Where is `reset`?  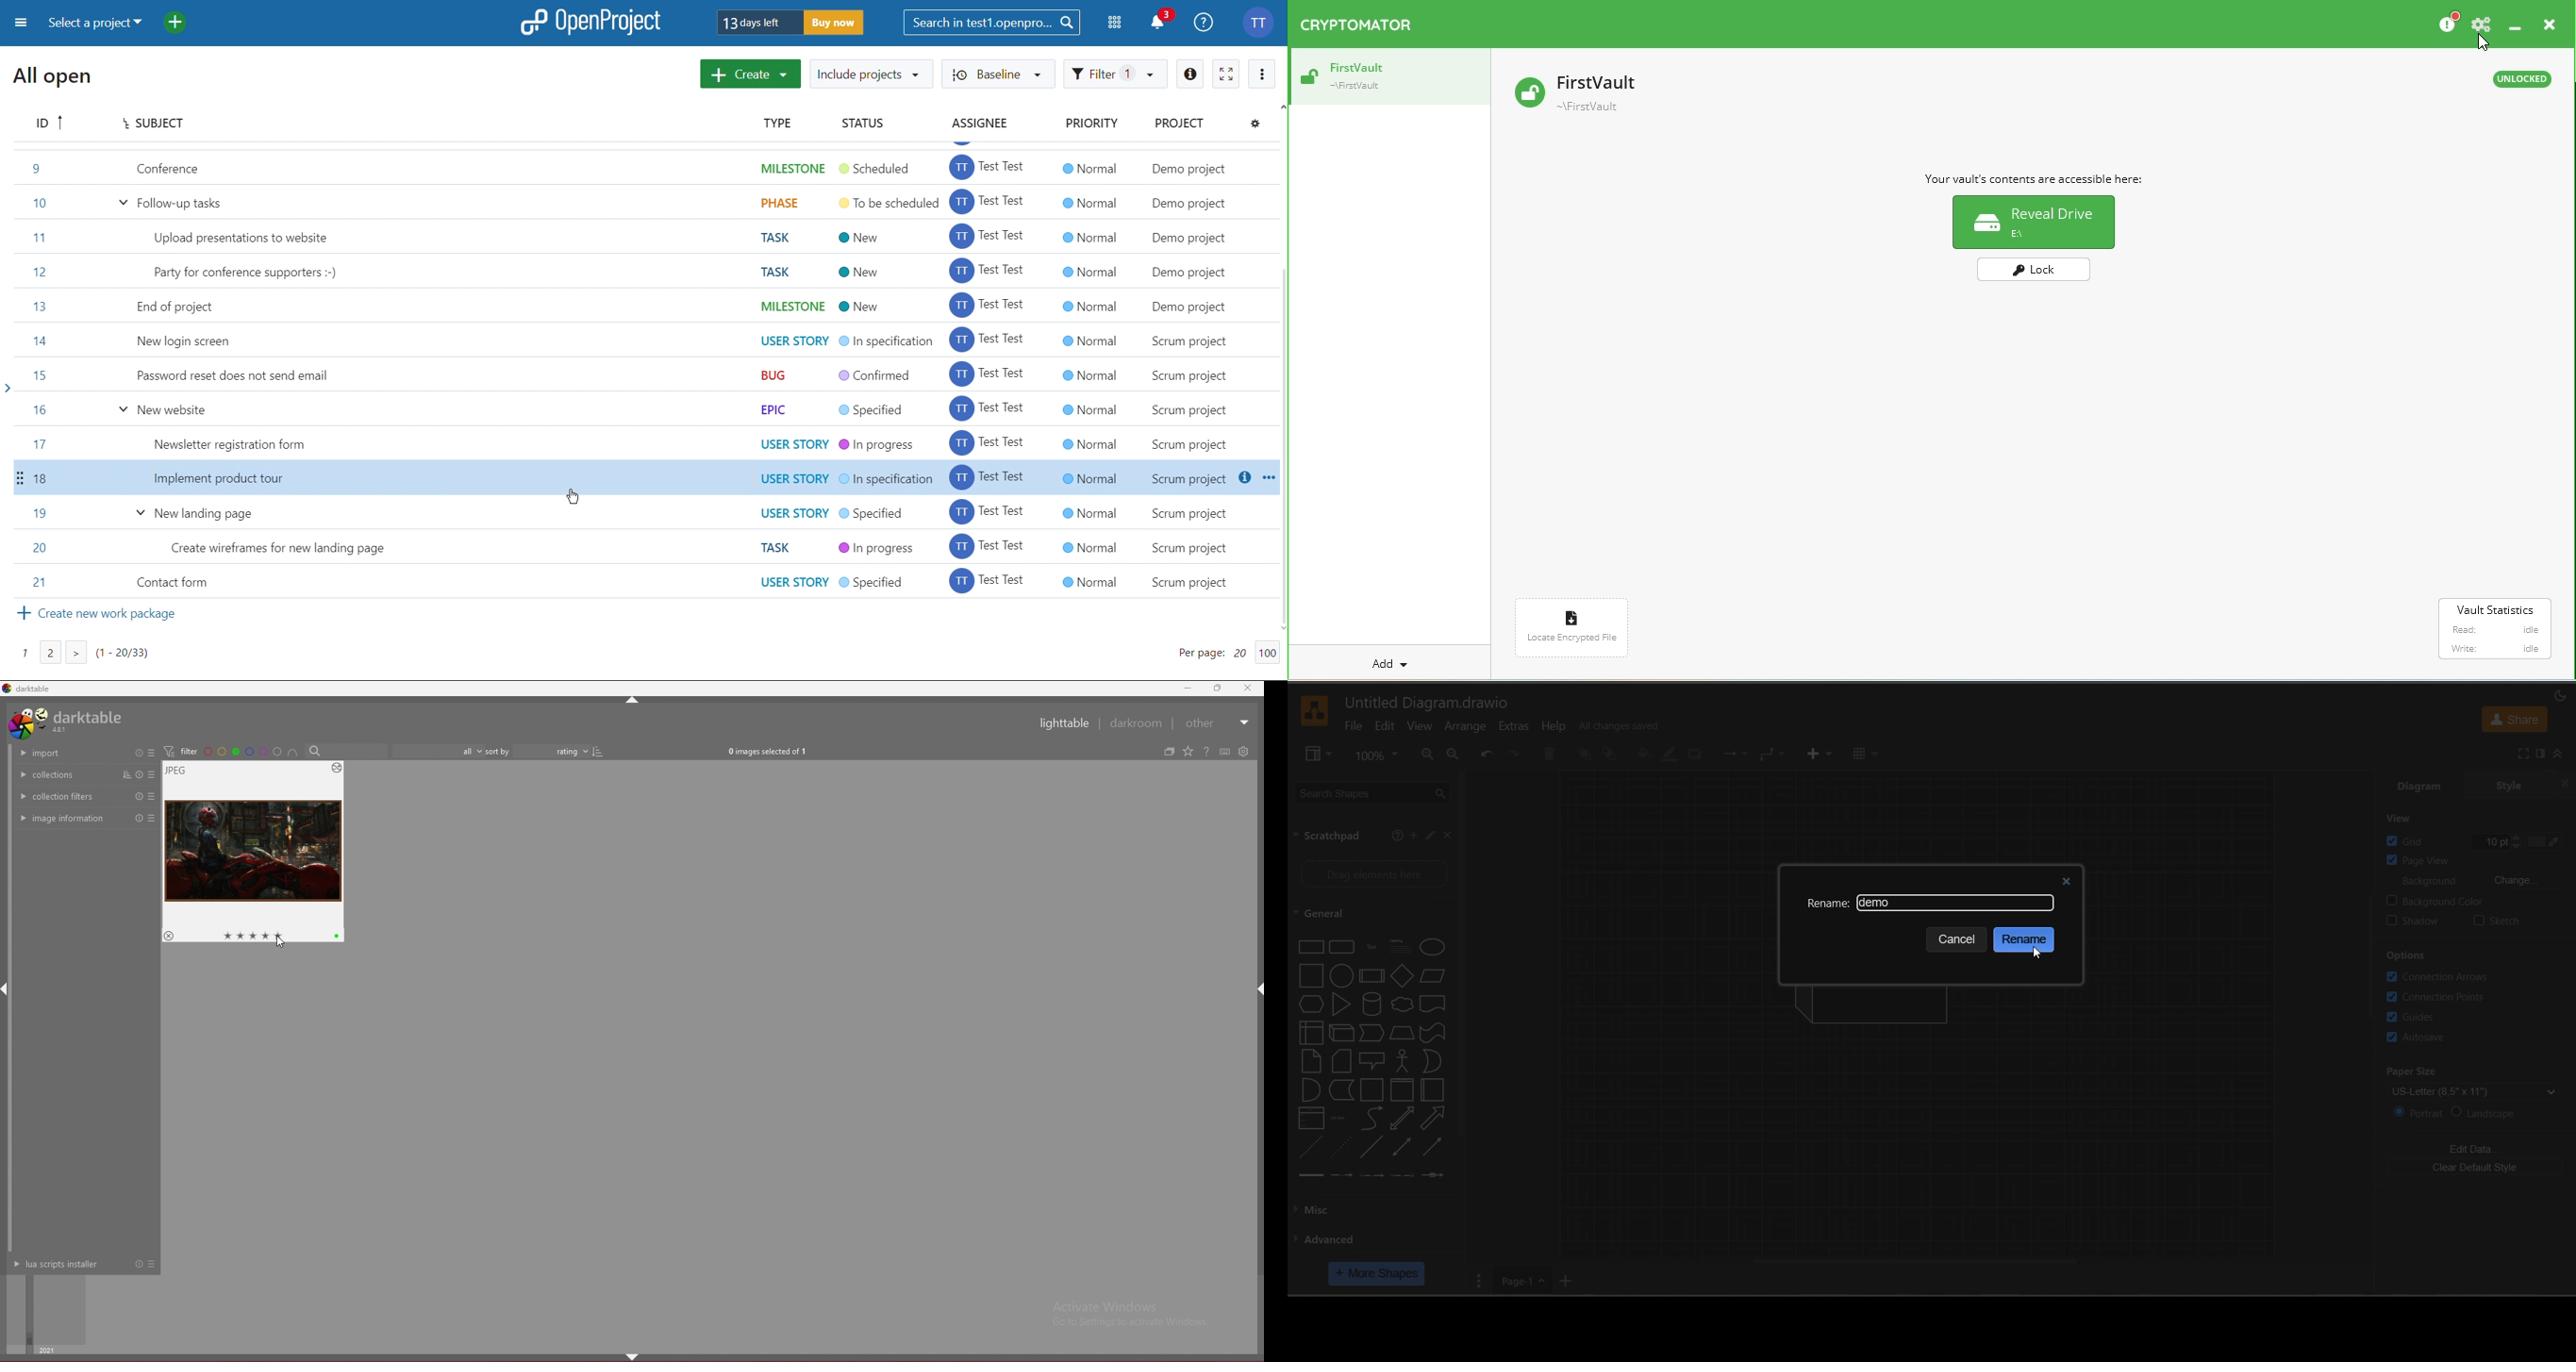
reset is located at coordinates (140, 818).